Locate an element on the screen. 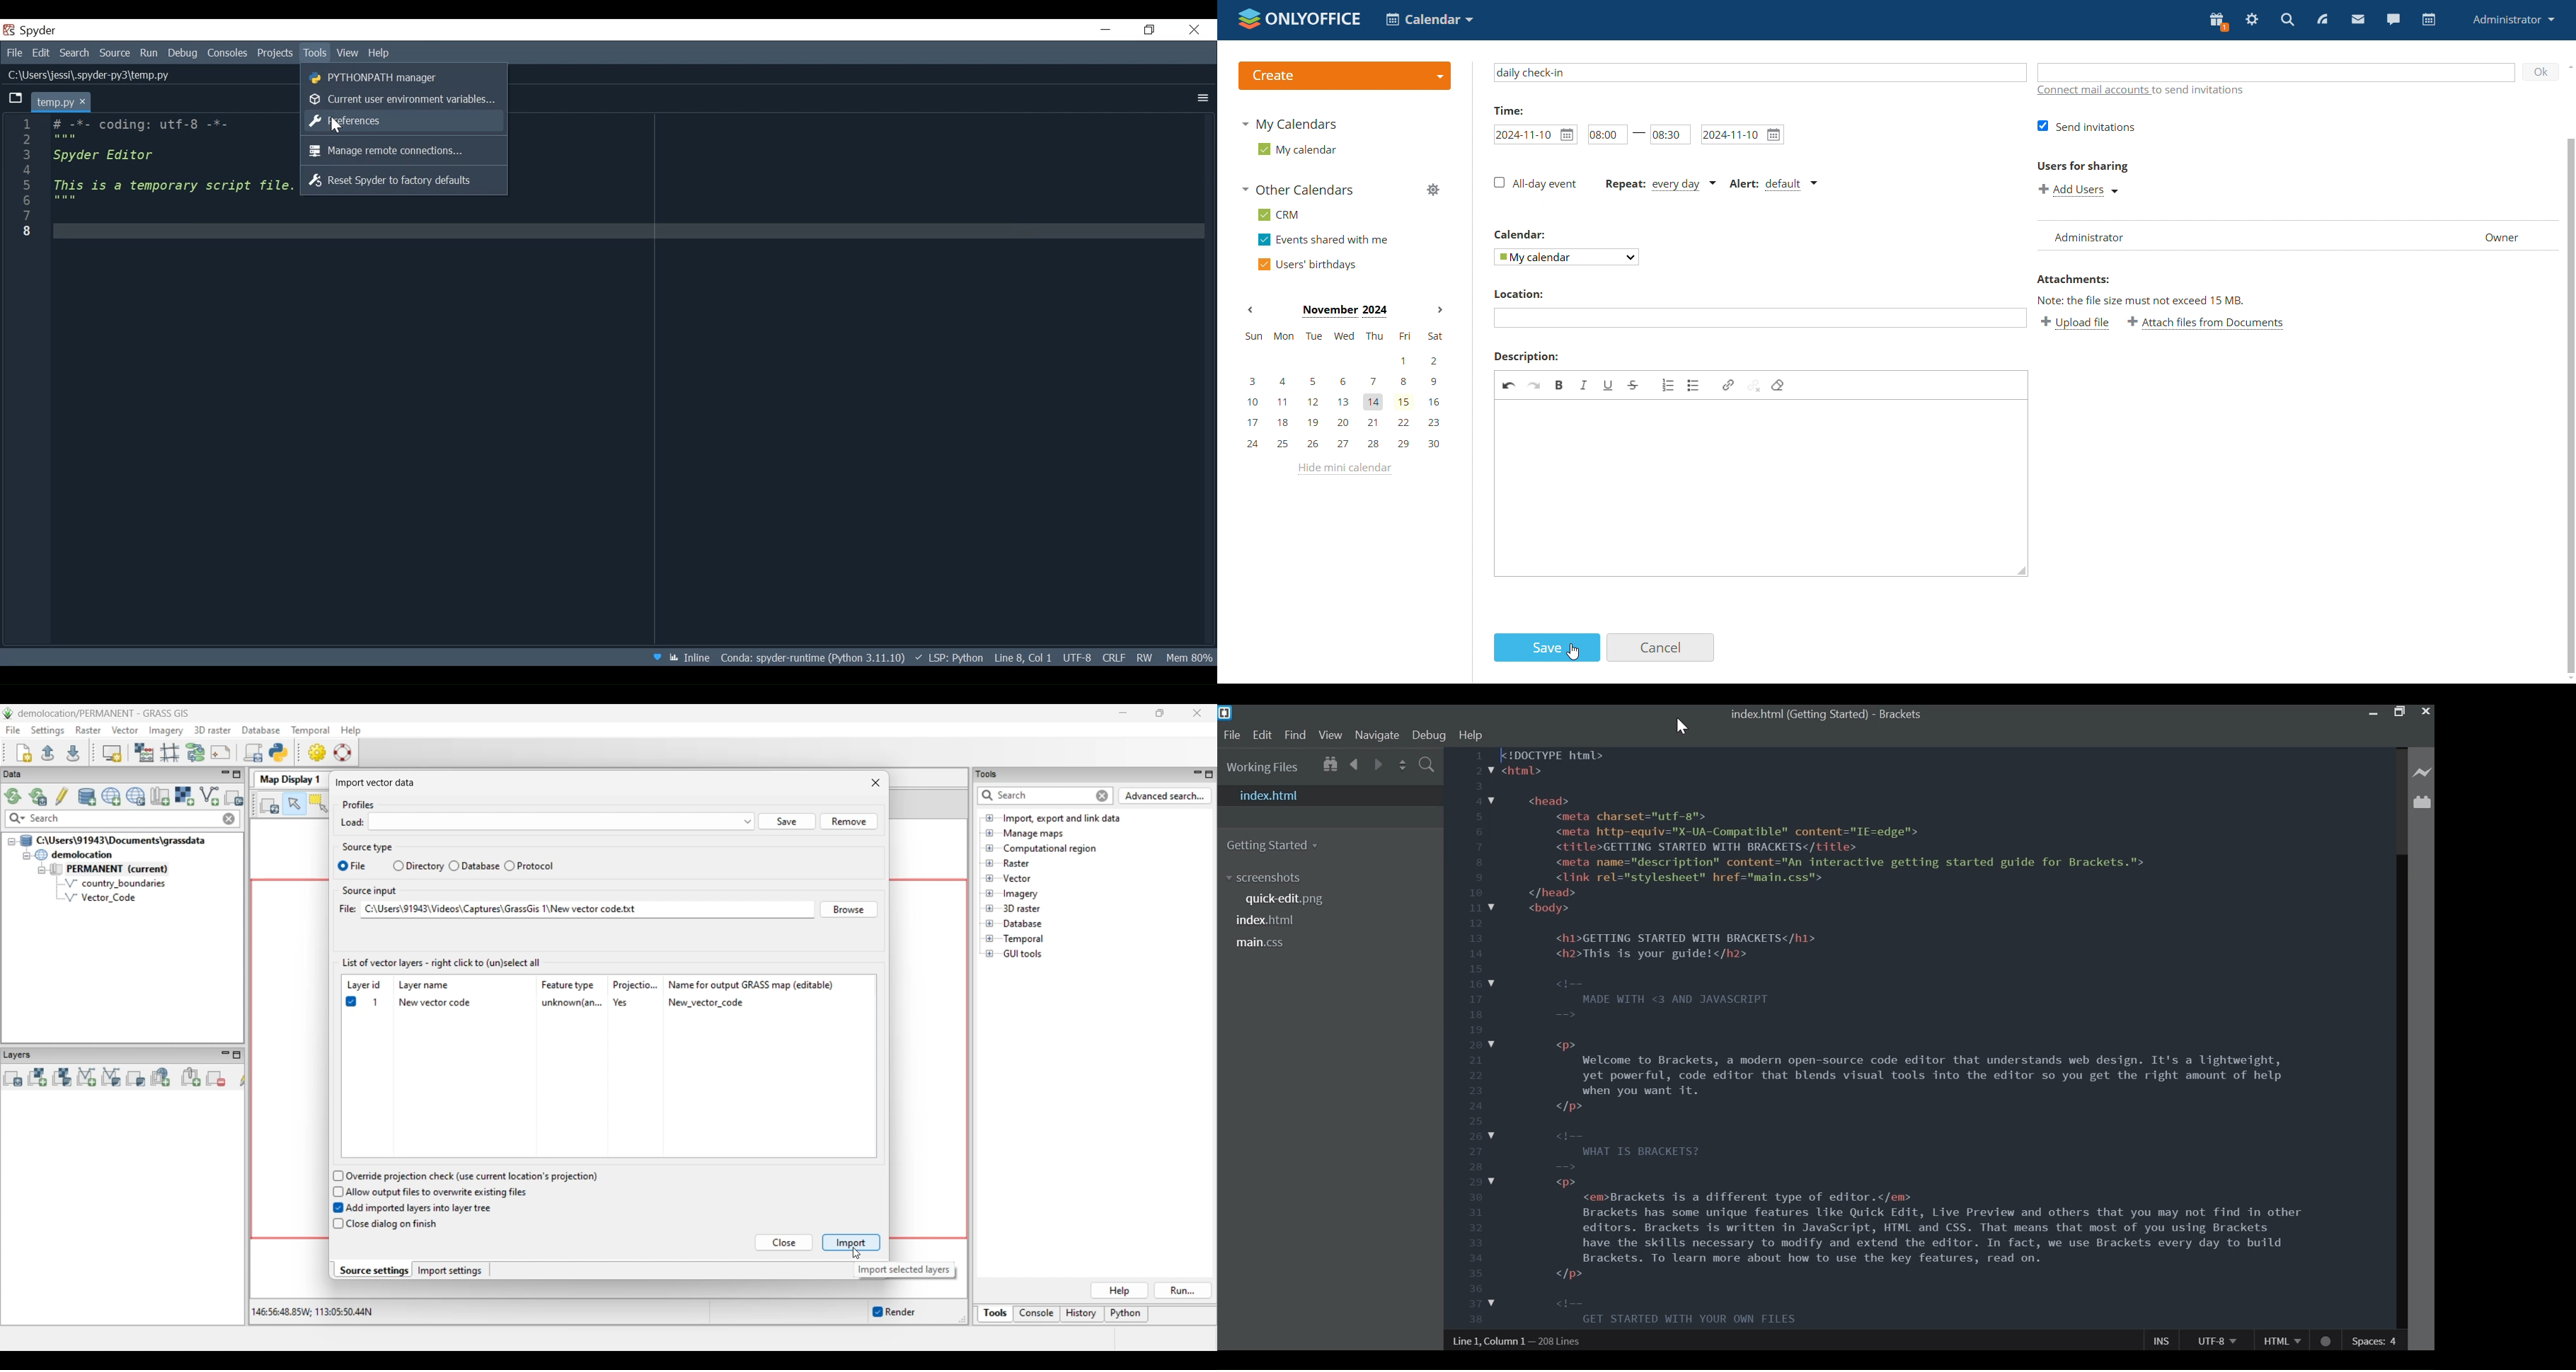 The image size is (2576, 1372). Line 1, Column 1 - 208 Lines is located at coordinates (1517, 1341).